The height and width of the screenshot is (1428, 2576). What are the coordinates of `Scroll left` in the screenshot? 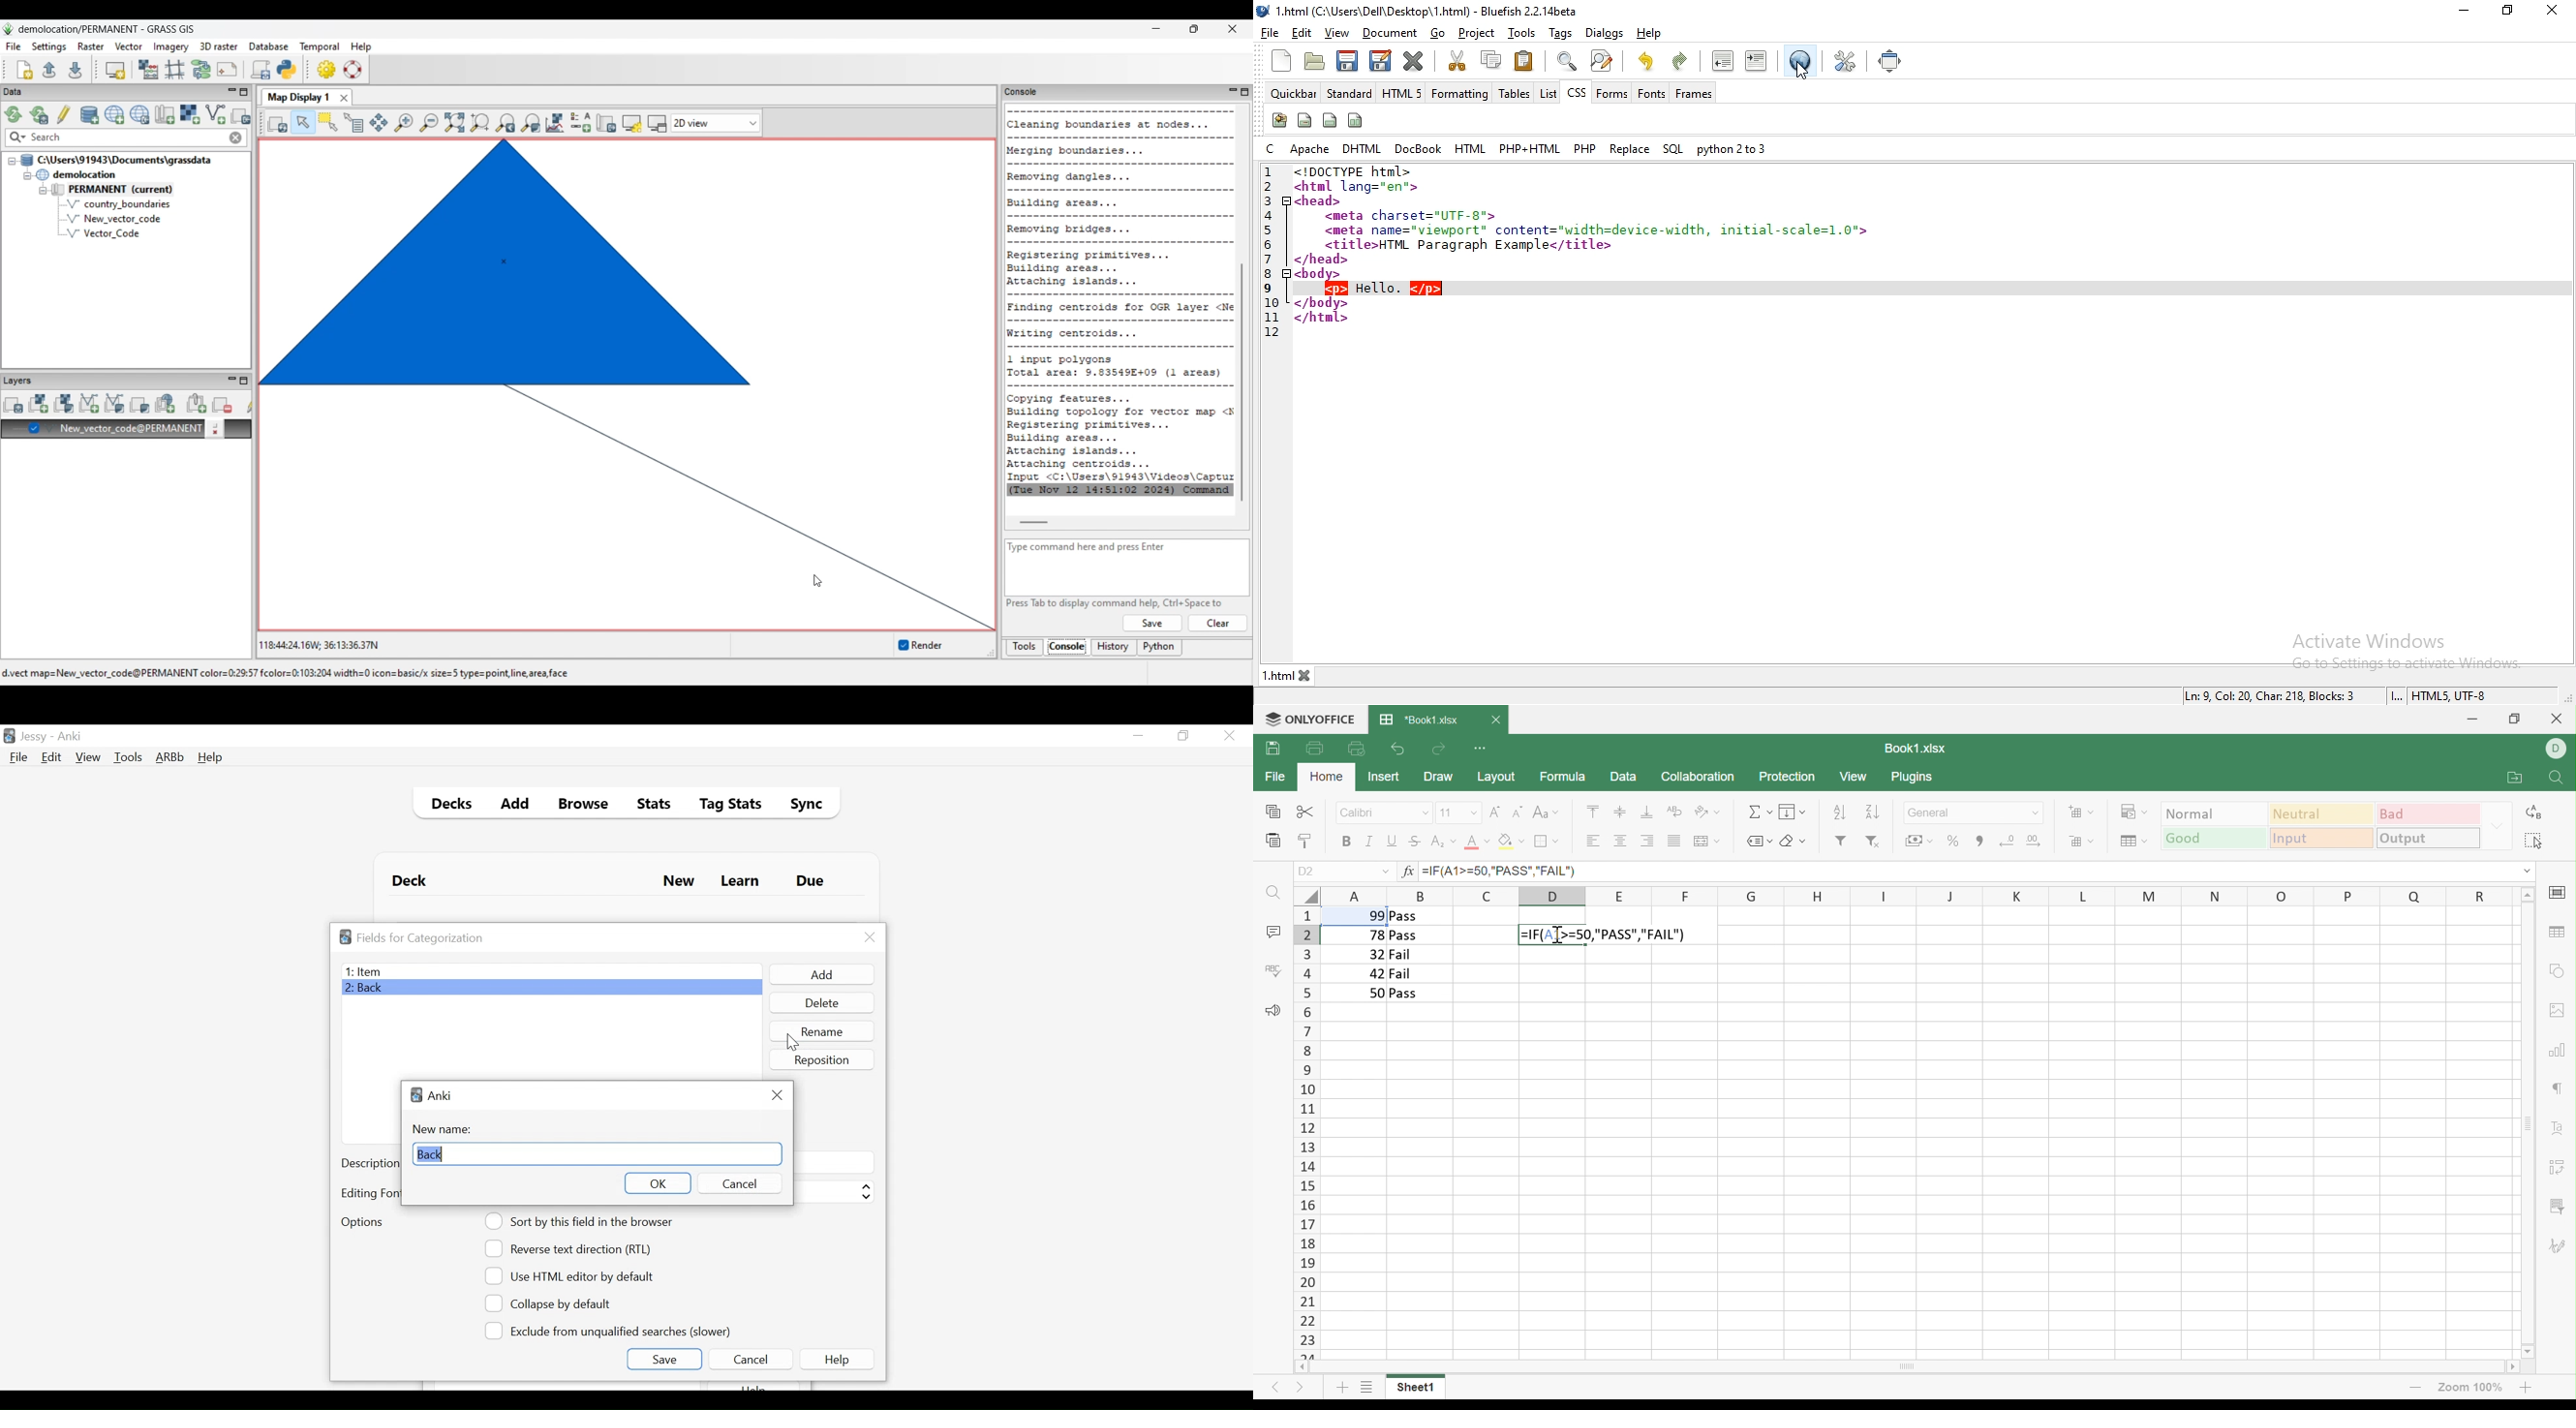 It's located at (1300, 1368).